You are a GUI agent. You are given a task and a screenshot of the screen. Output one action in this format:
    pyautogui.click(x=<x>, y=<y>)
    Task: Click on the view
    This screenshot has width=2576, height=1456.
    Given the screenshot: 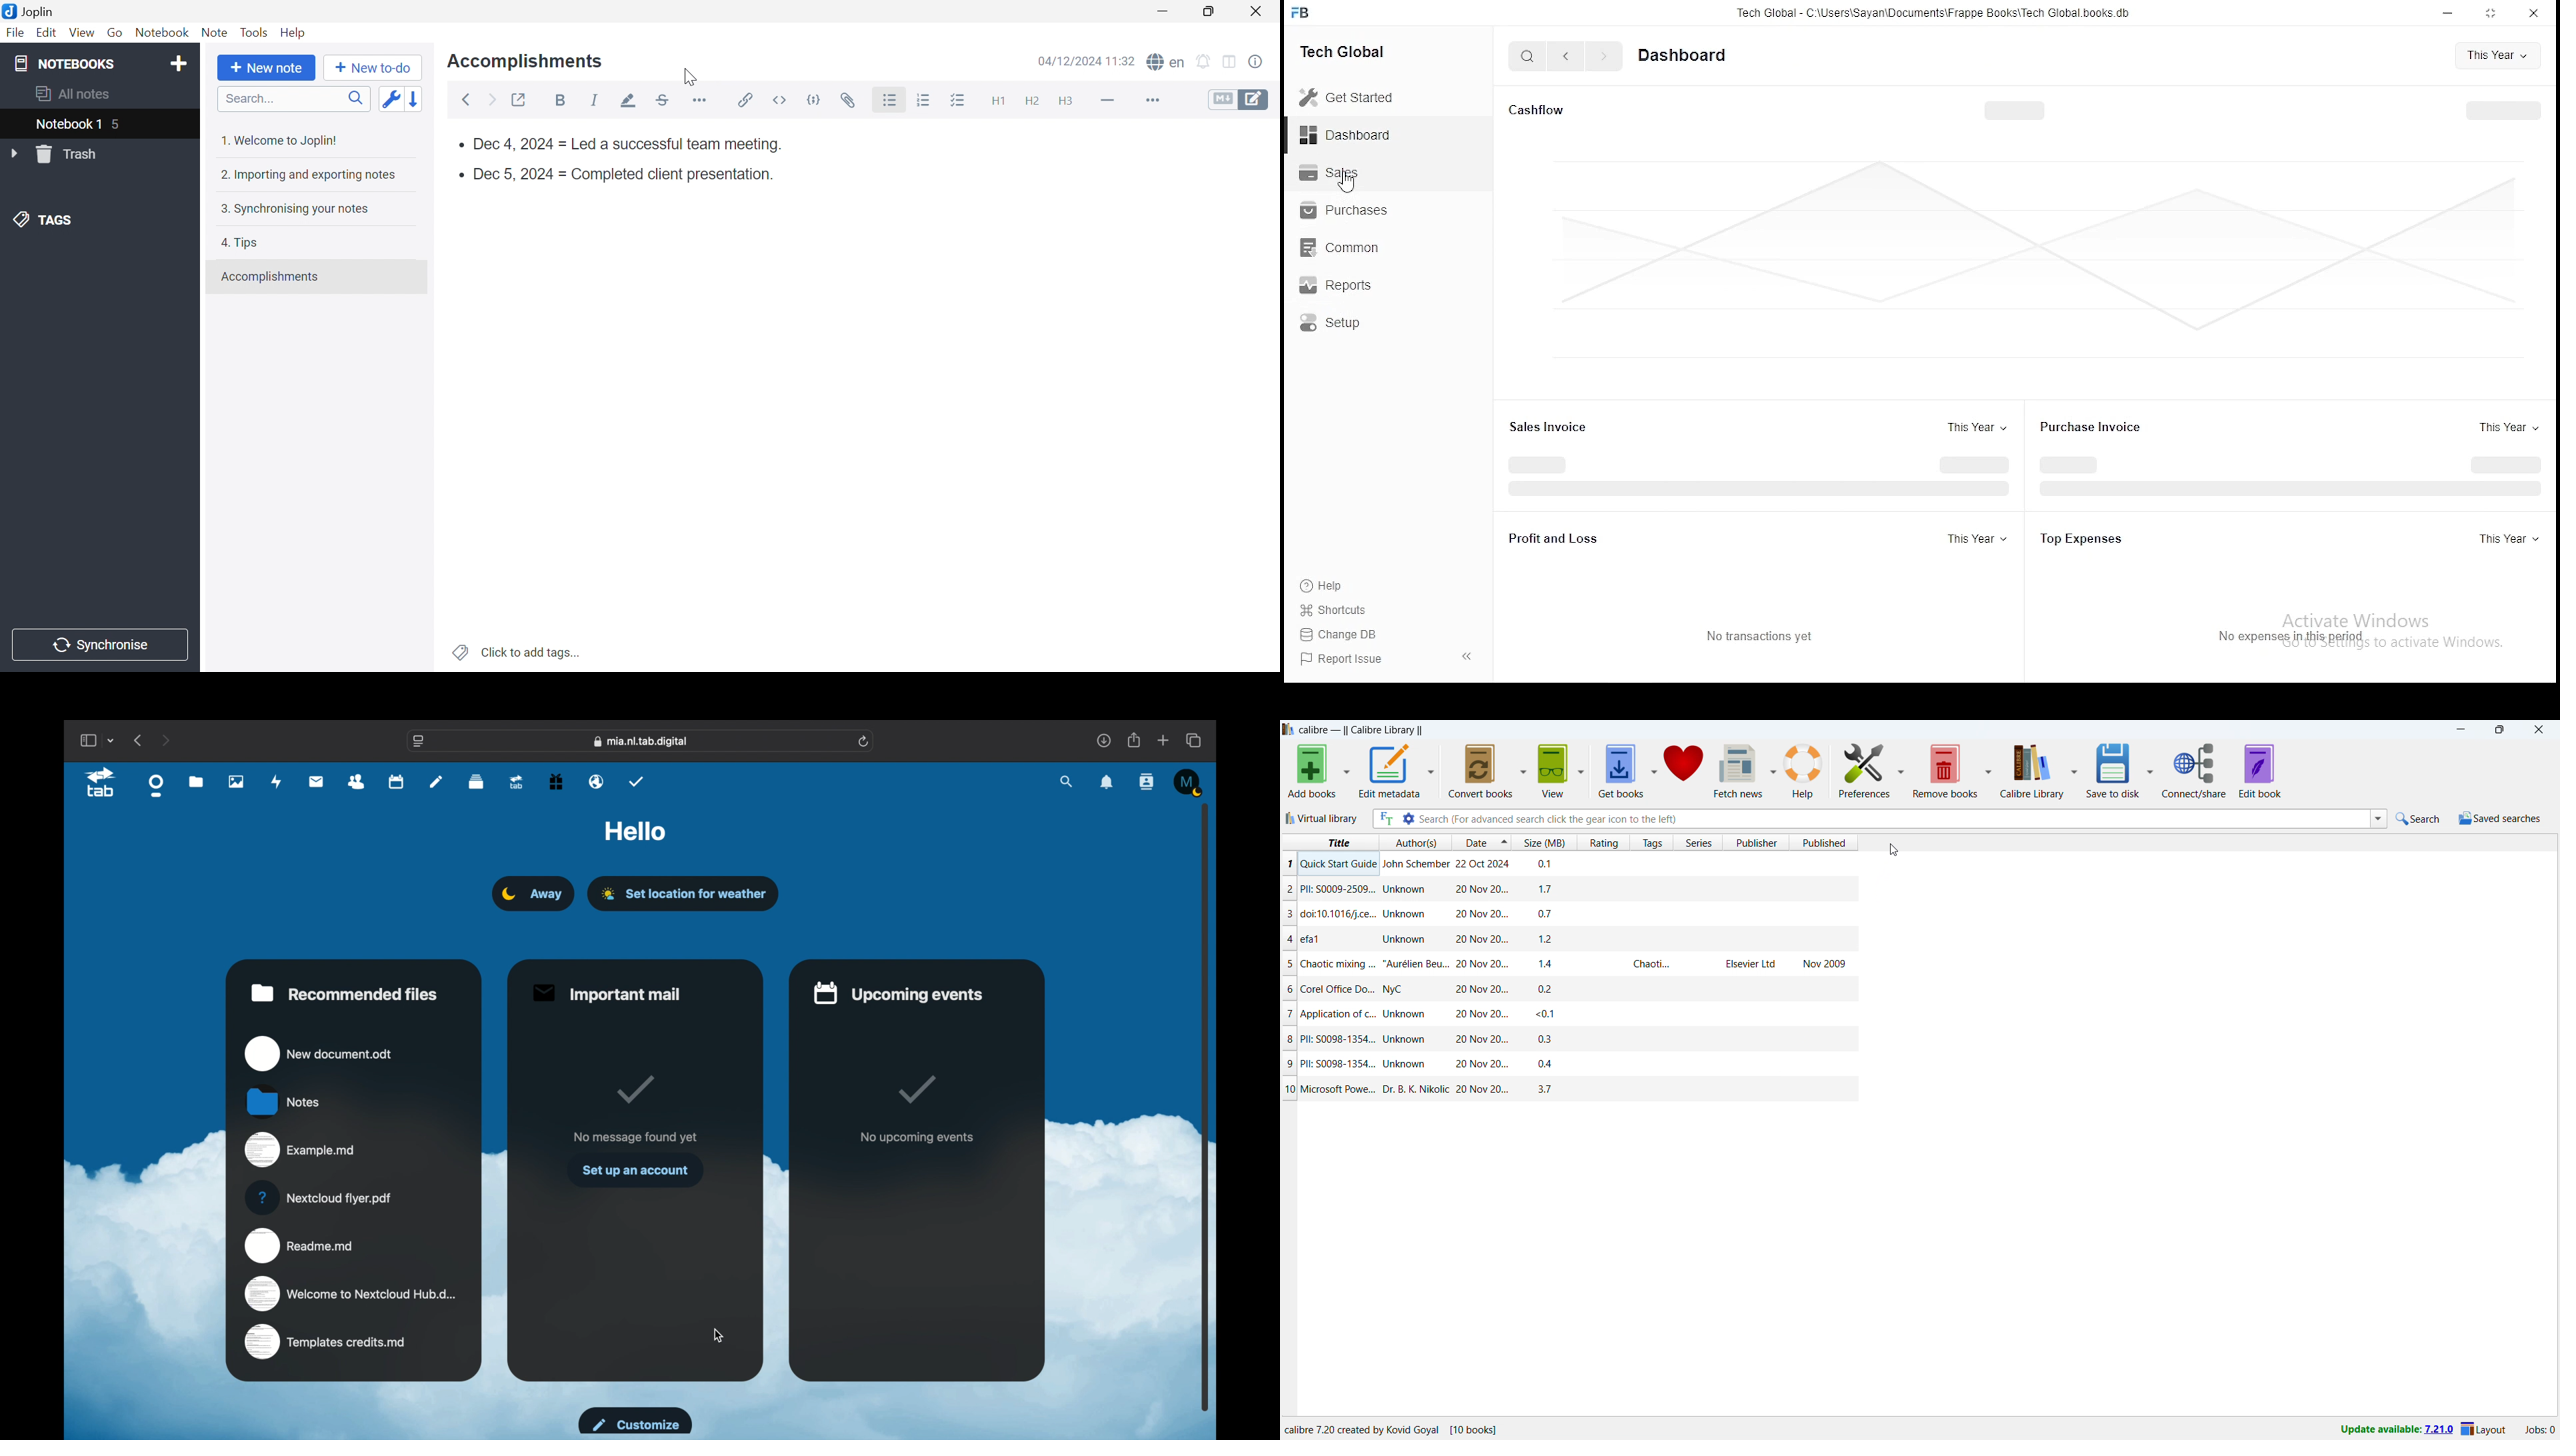 What is the action you would take?
    pyautogui.click(x=1553, y=771)
    